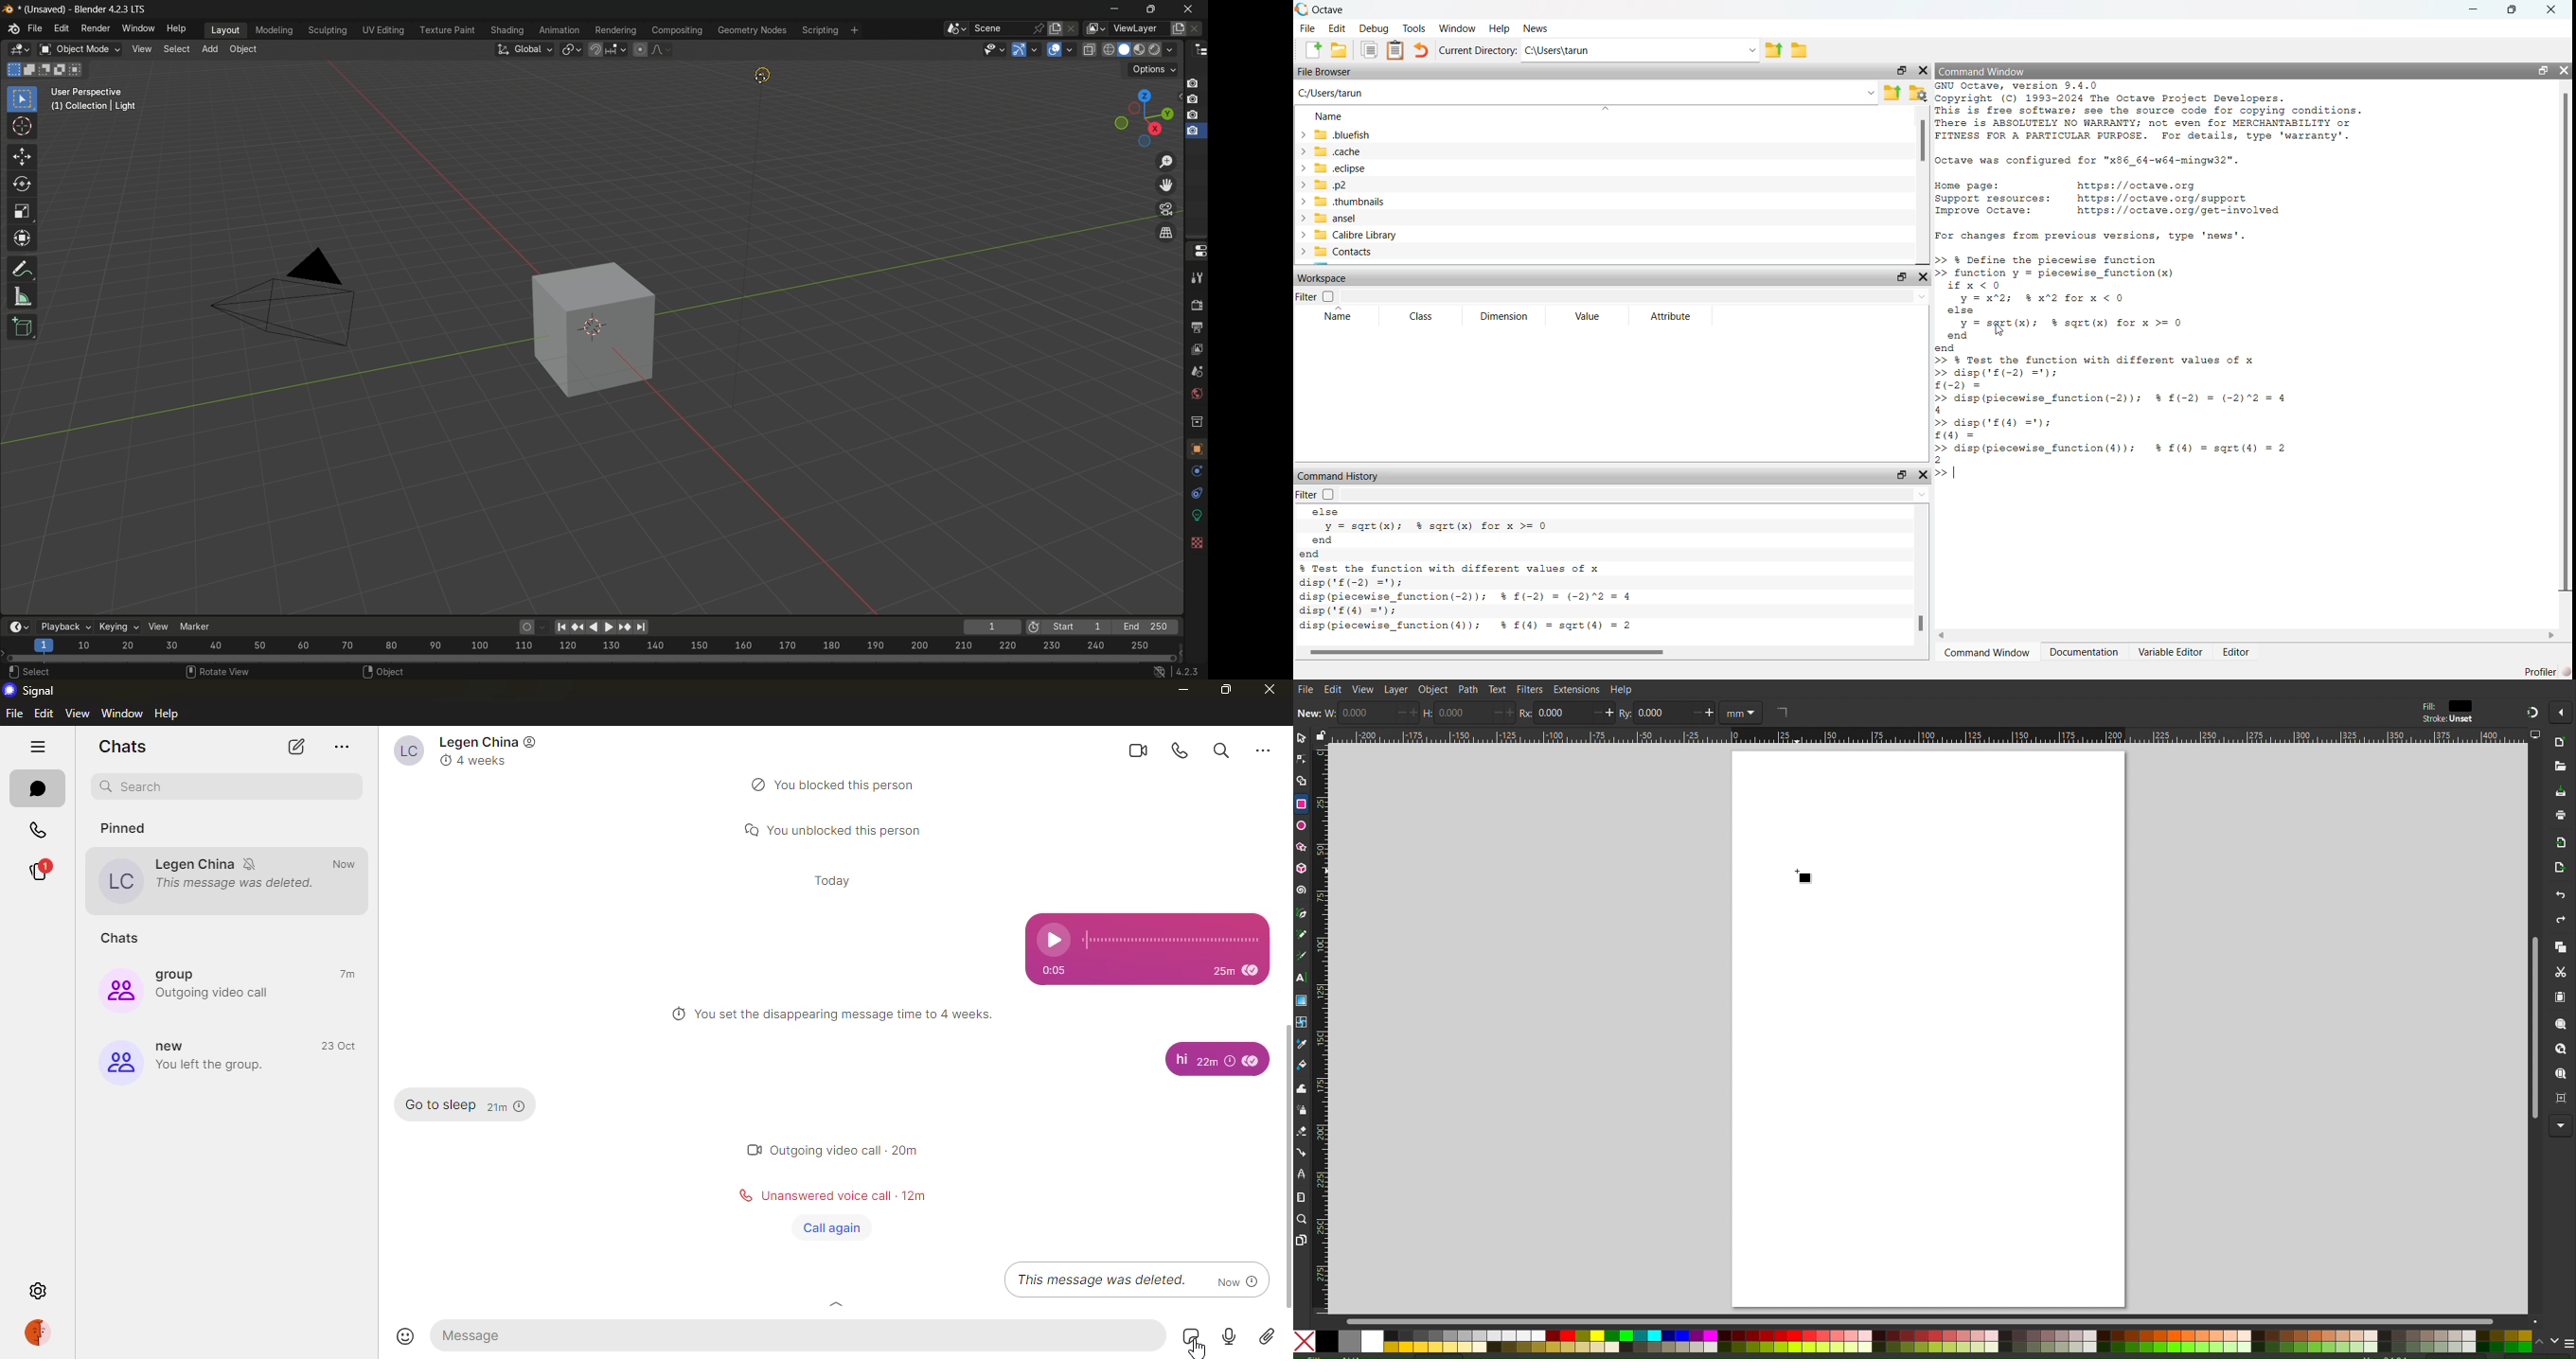 This screenshot has width=2576, height=1372. I want to click on Pages, so click(1301, 1239).